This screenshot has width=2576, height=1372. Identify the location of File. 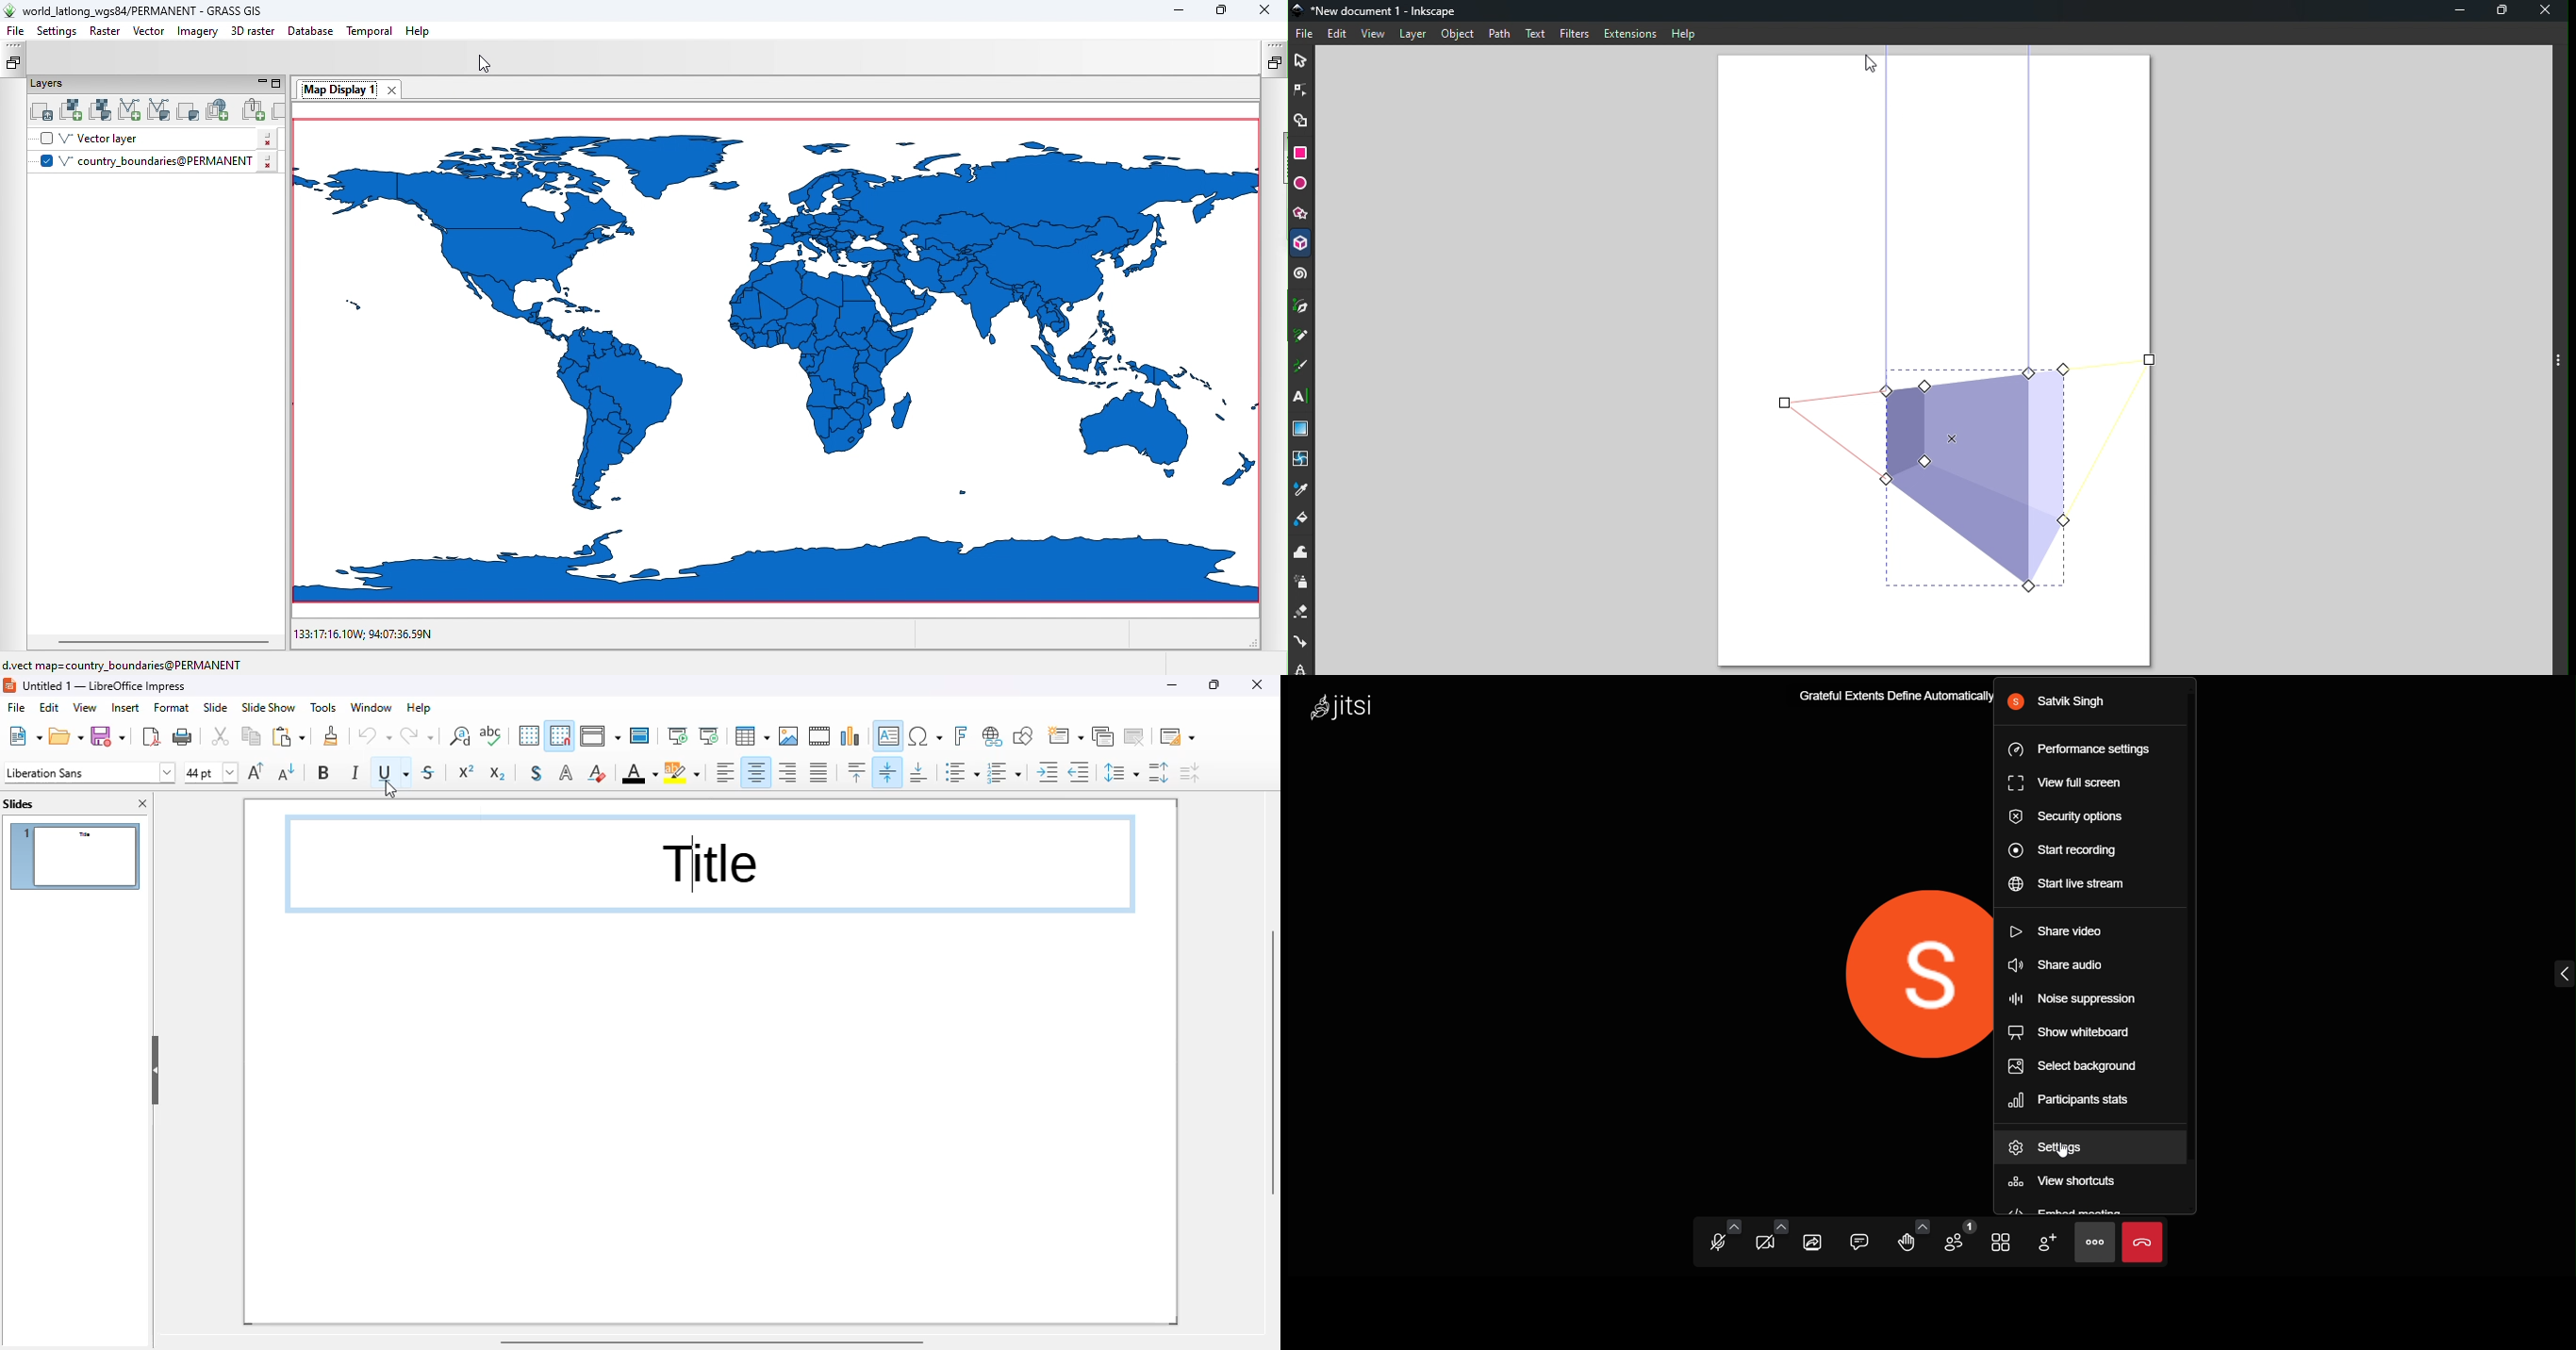
(1305, 35).